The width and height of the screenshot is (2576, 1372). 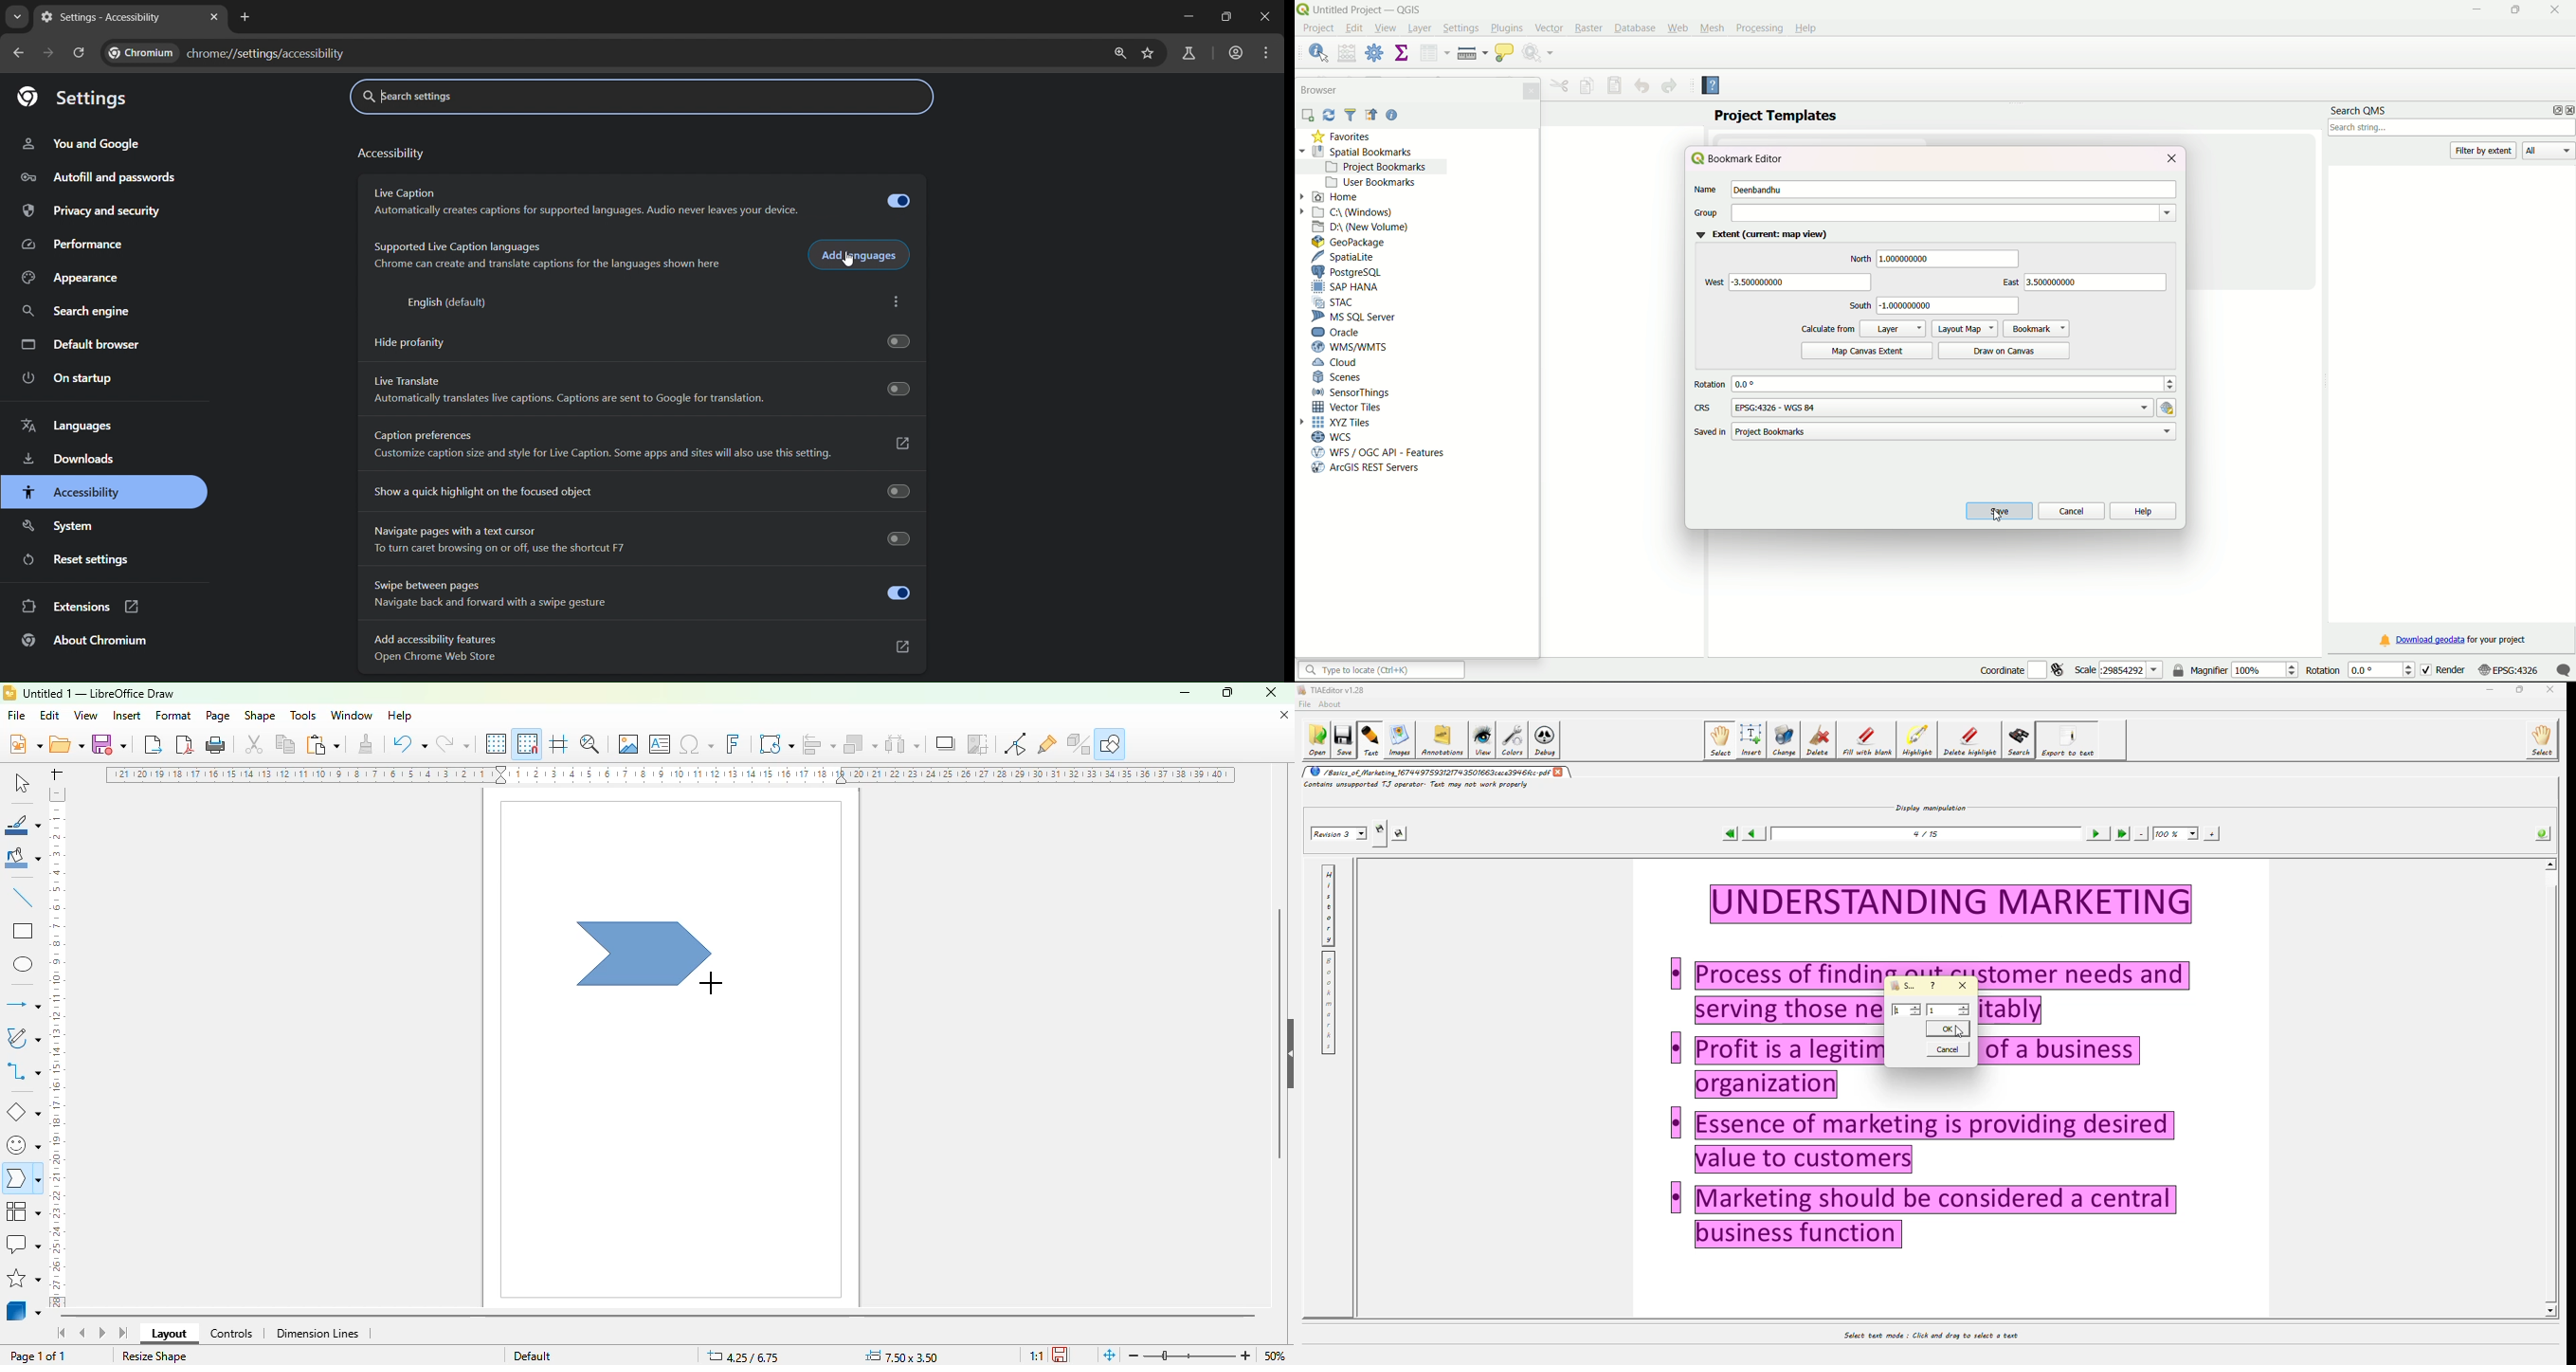 What do you see at coordinates (901, 1356) in the screenshot?
I see `change in width and height of object` at bounding box center [901, 1356].